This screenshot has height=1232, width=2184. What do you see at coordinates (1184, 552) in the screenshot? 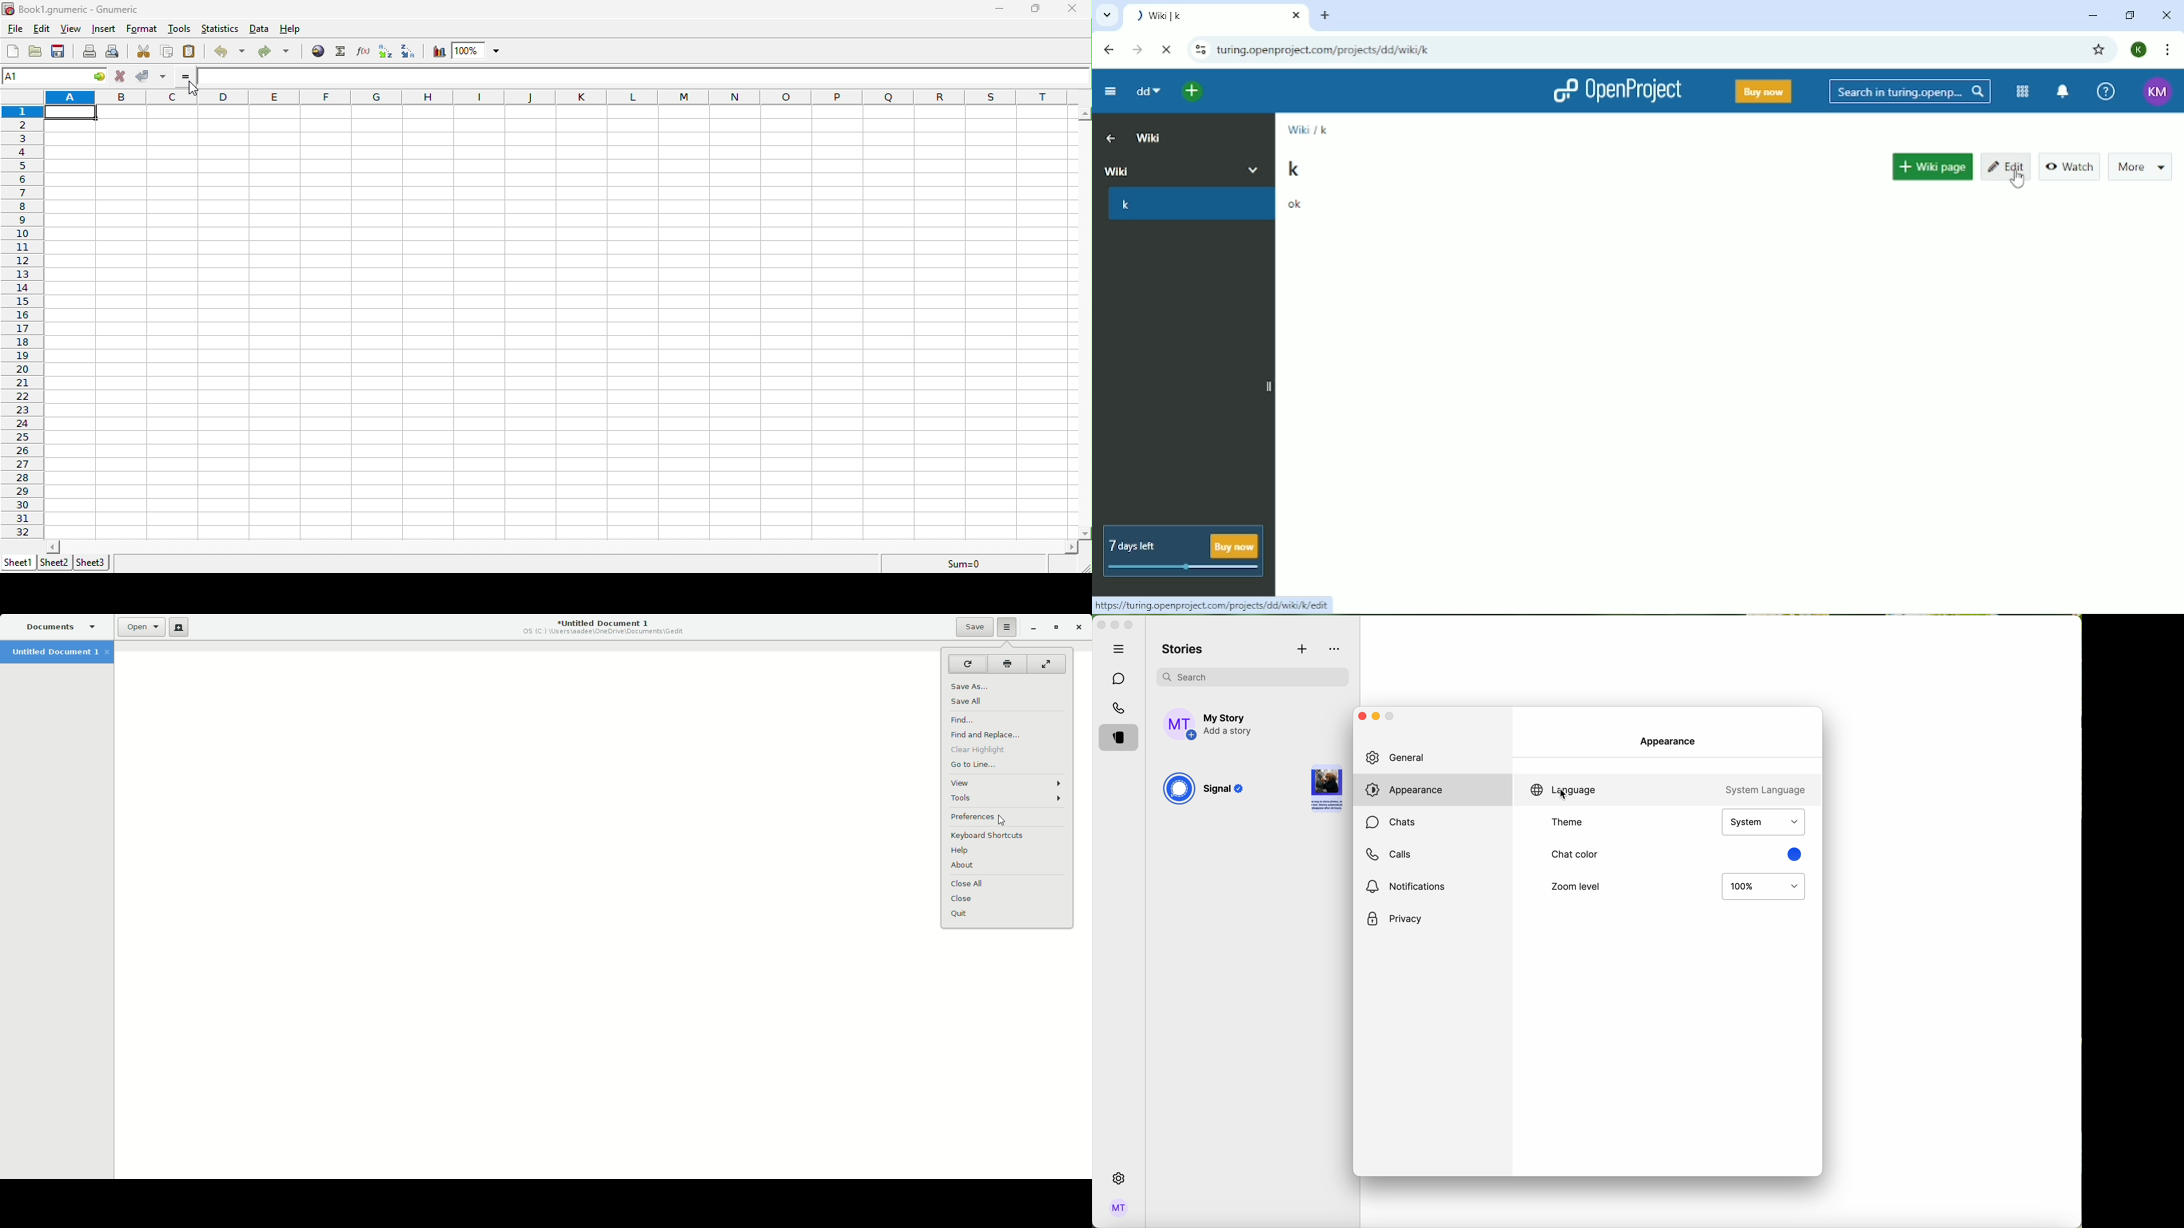
I see `7 days left` at bounding box center [1184, 552].